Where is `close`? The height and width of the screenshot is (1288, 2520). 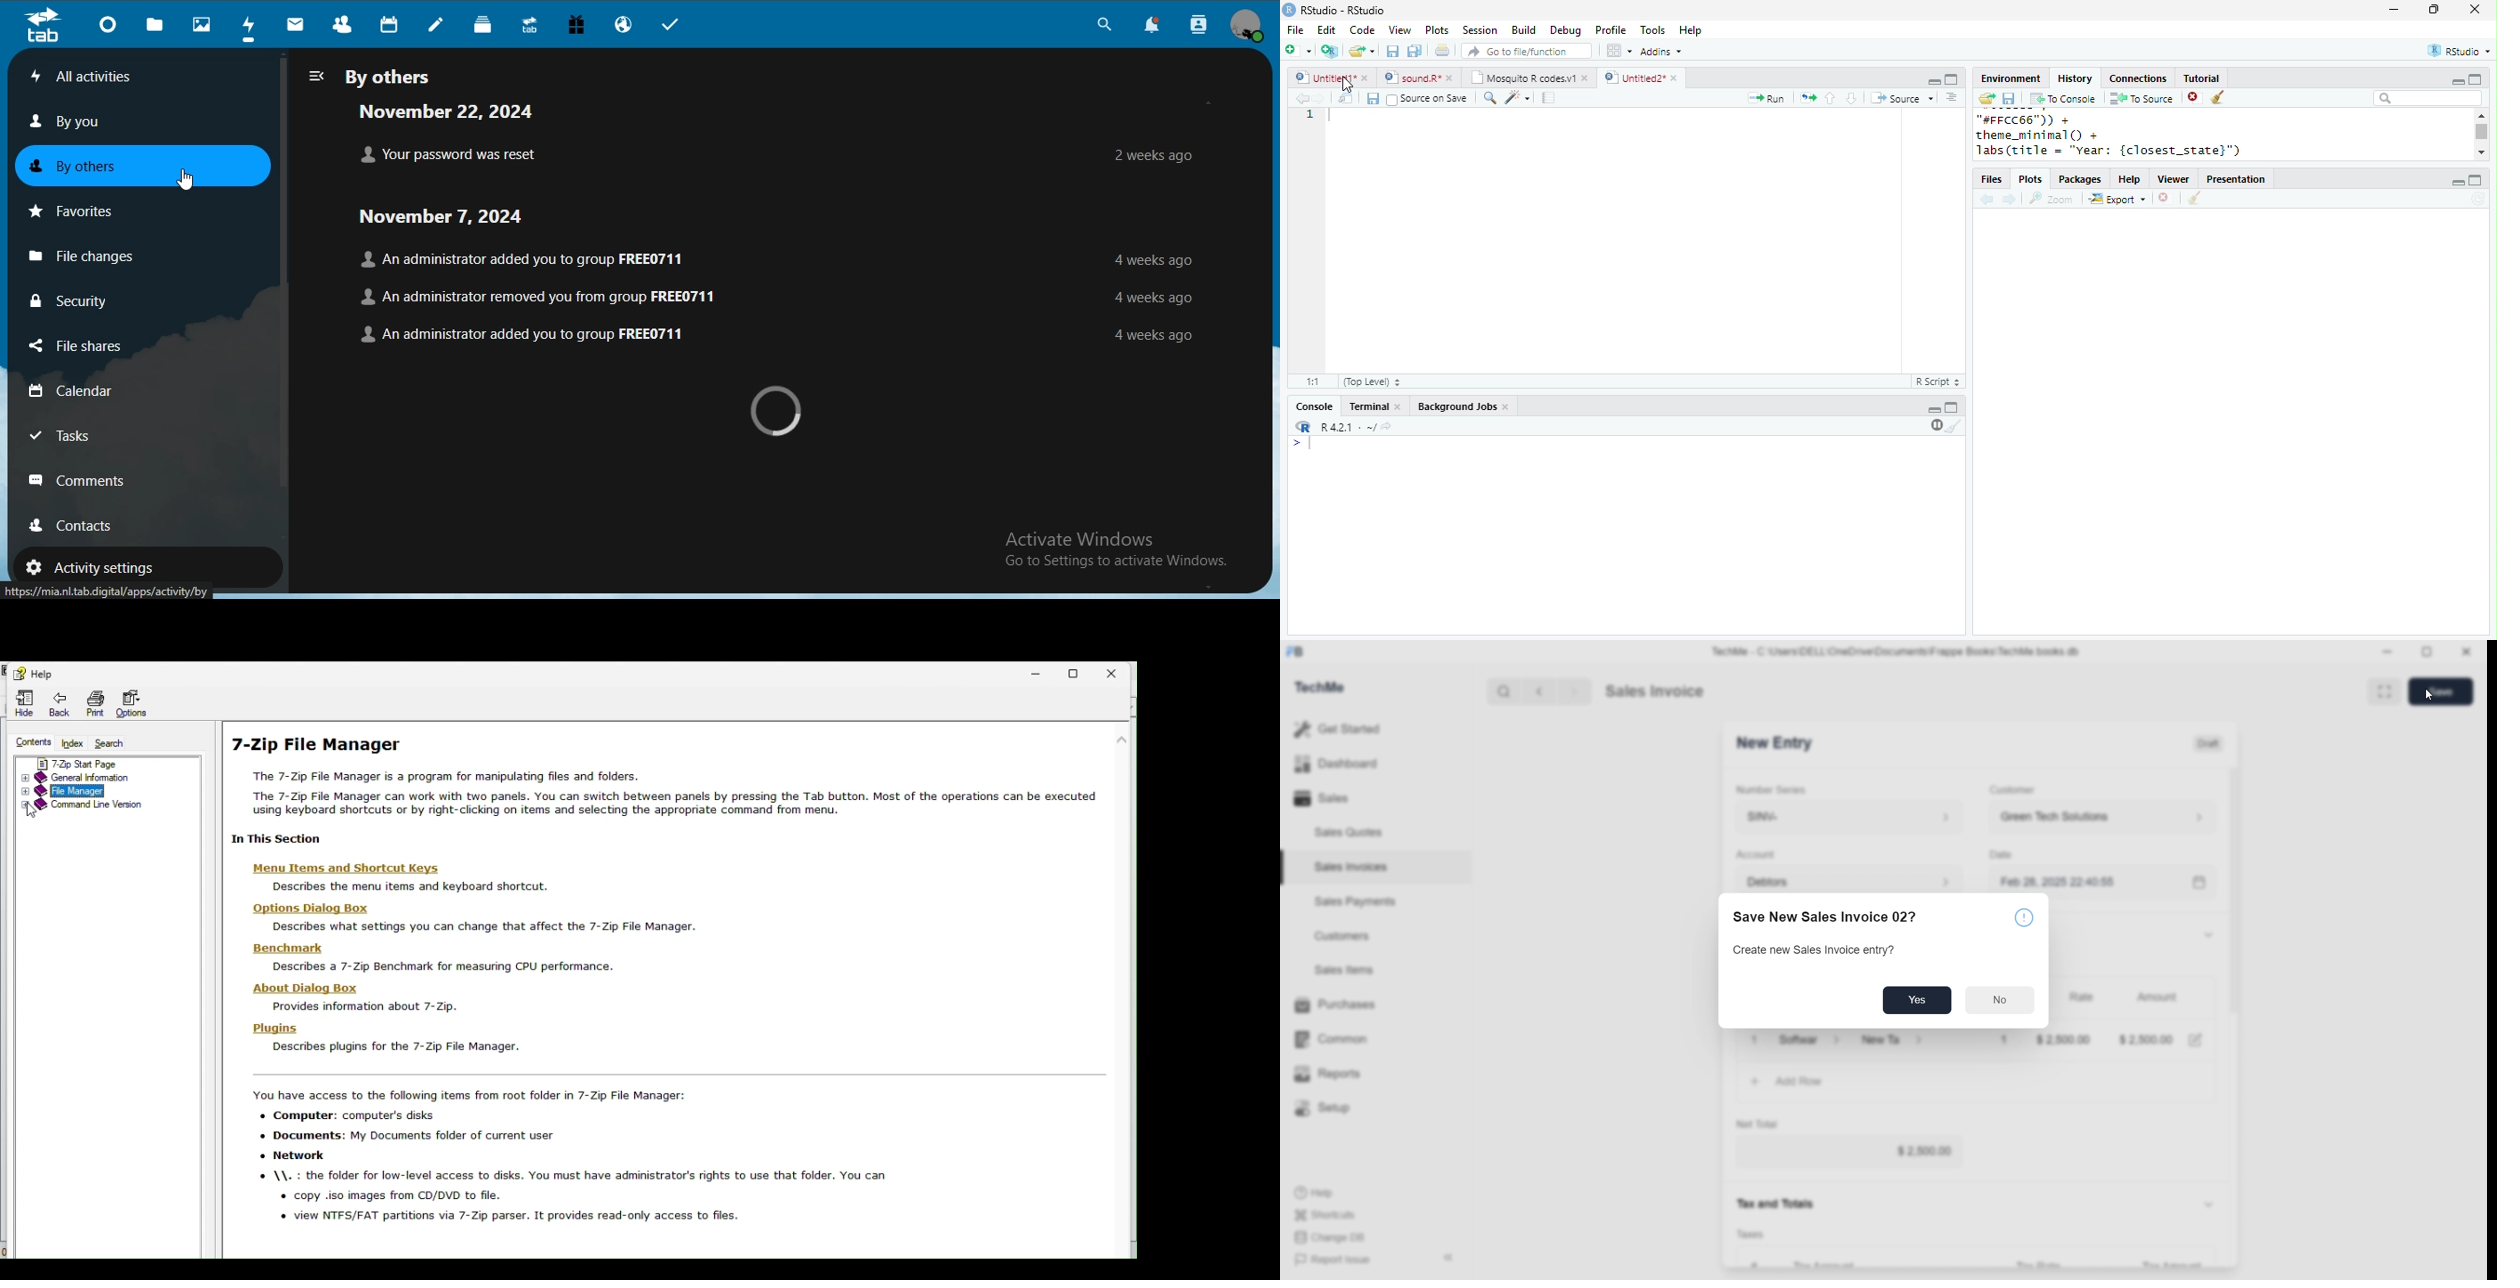
close is located at coordinates (1677, 78).